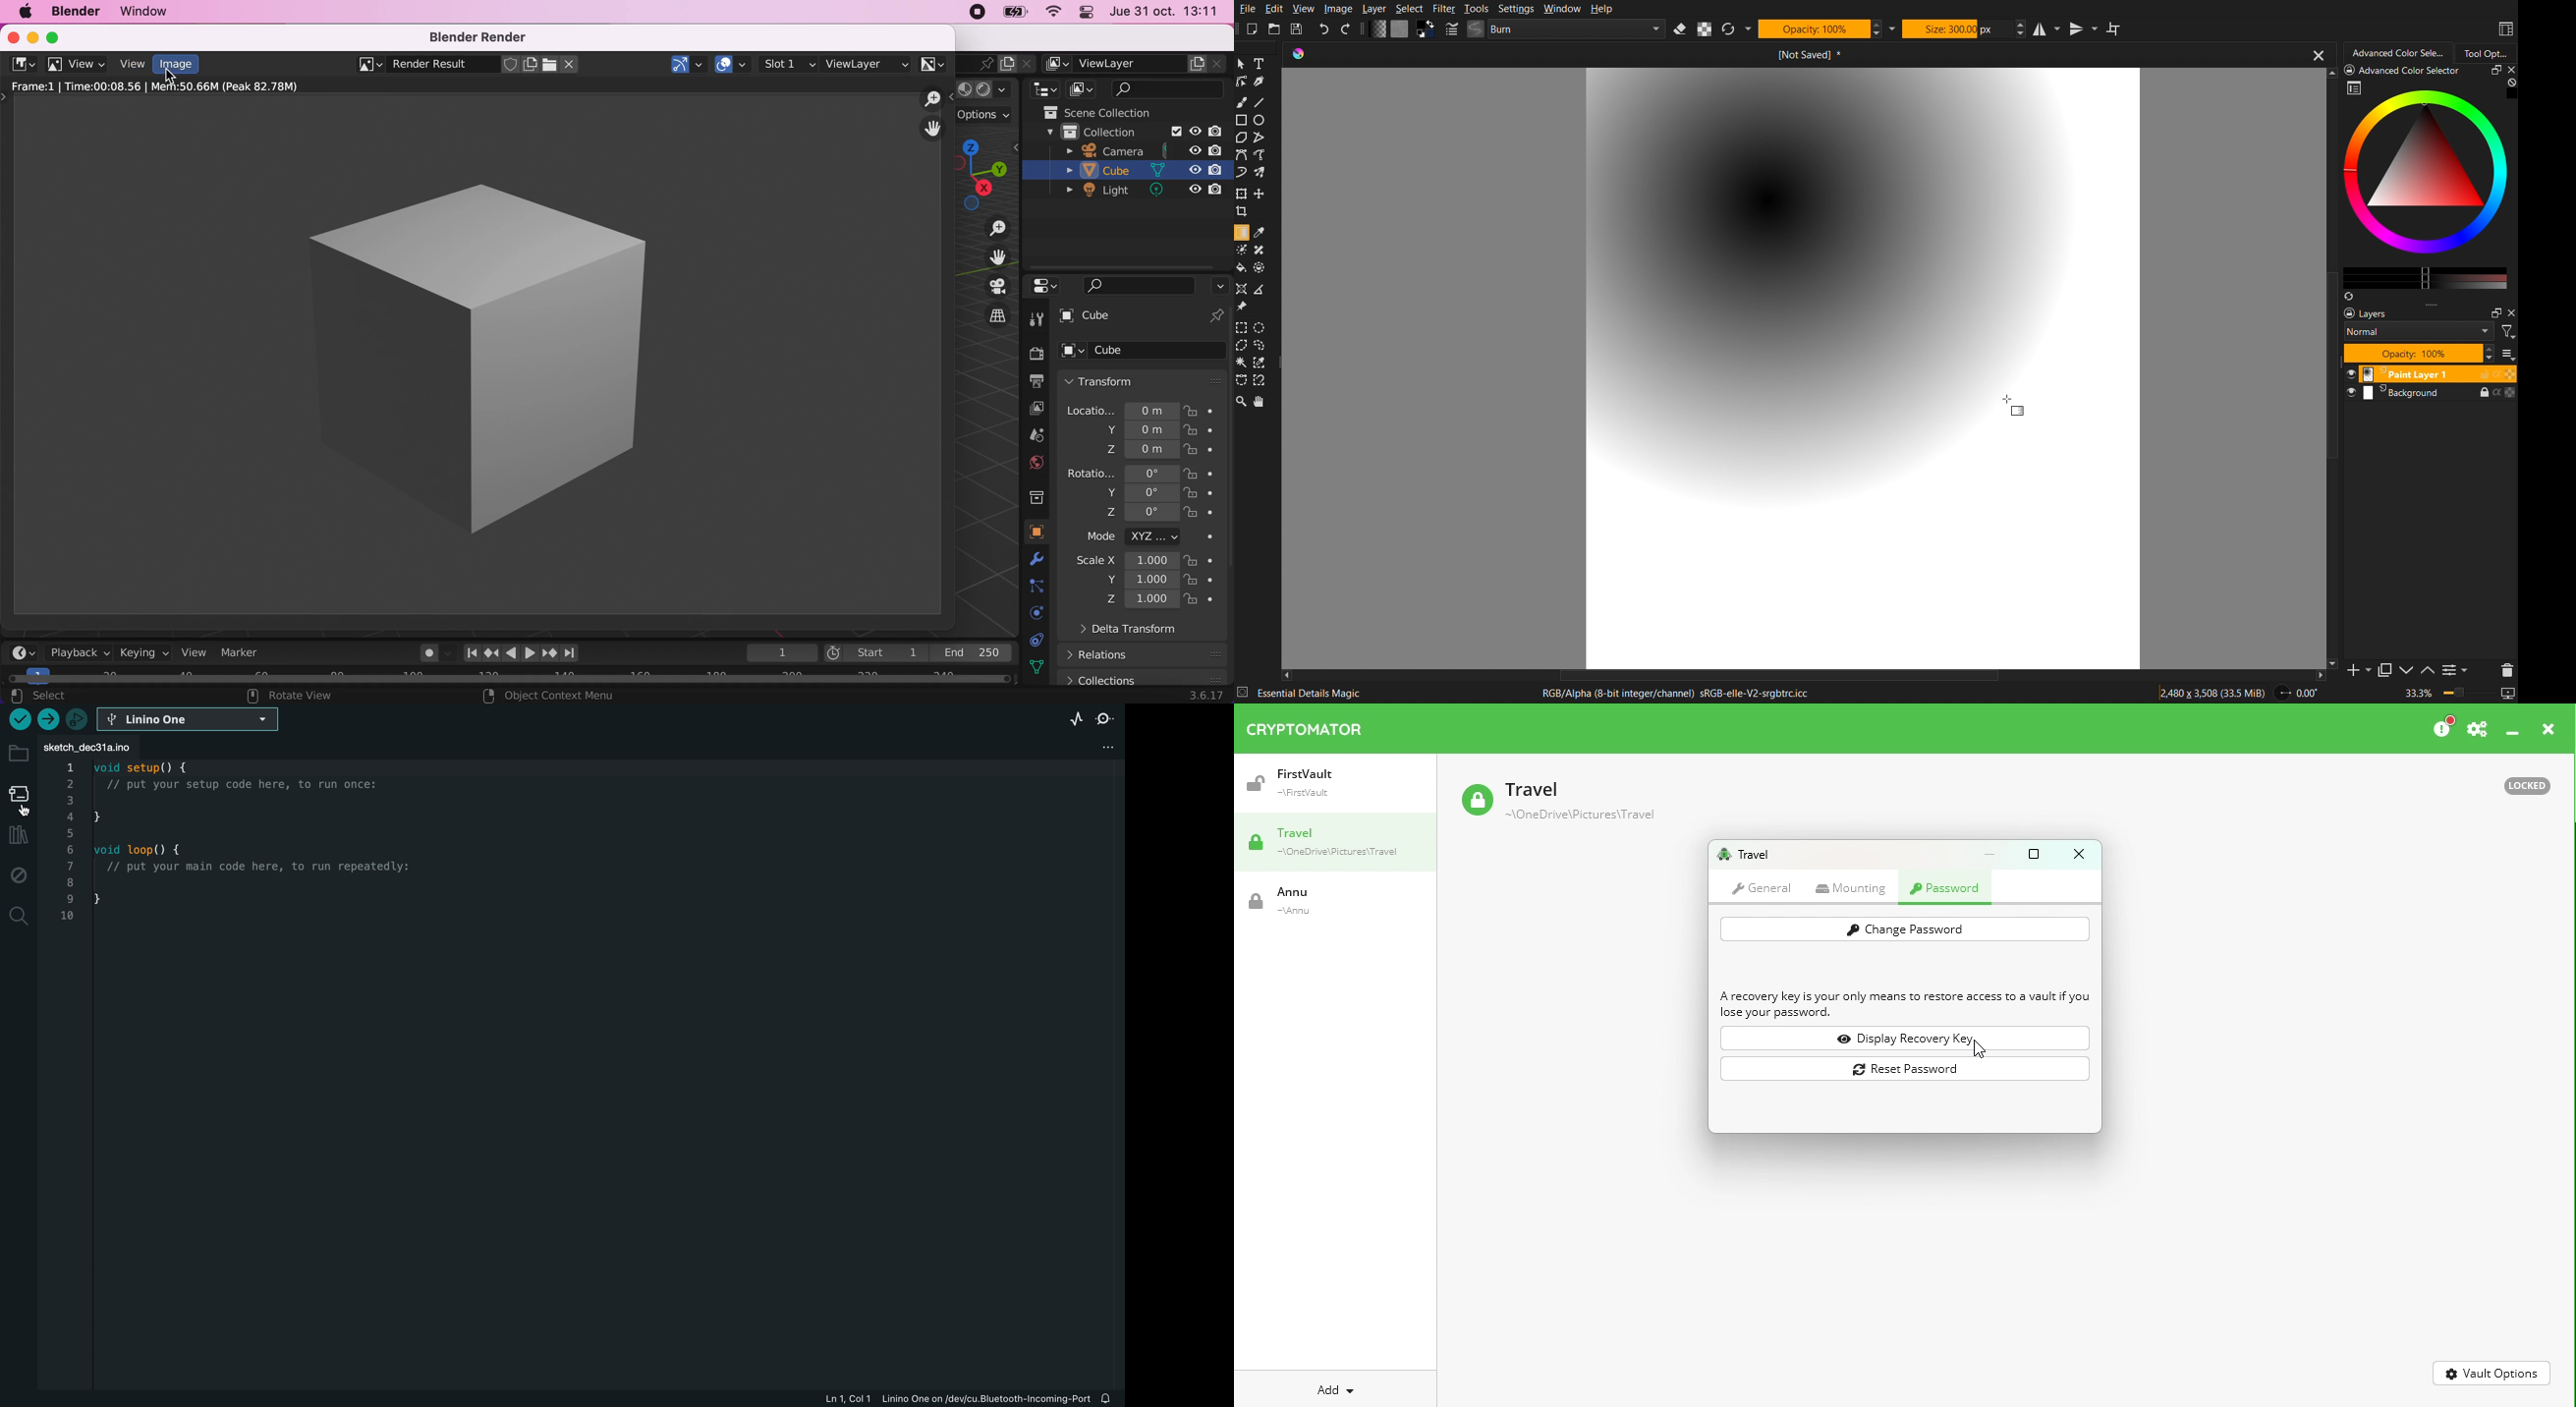  Describe the element at coordinates (173, 80) in the screenshot. I see `cursor` at that location.